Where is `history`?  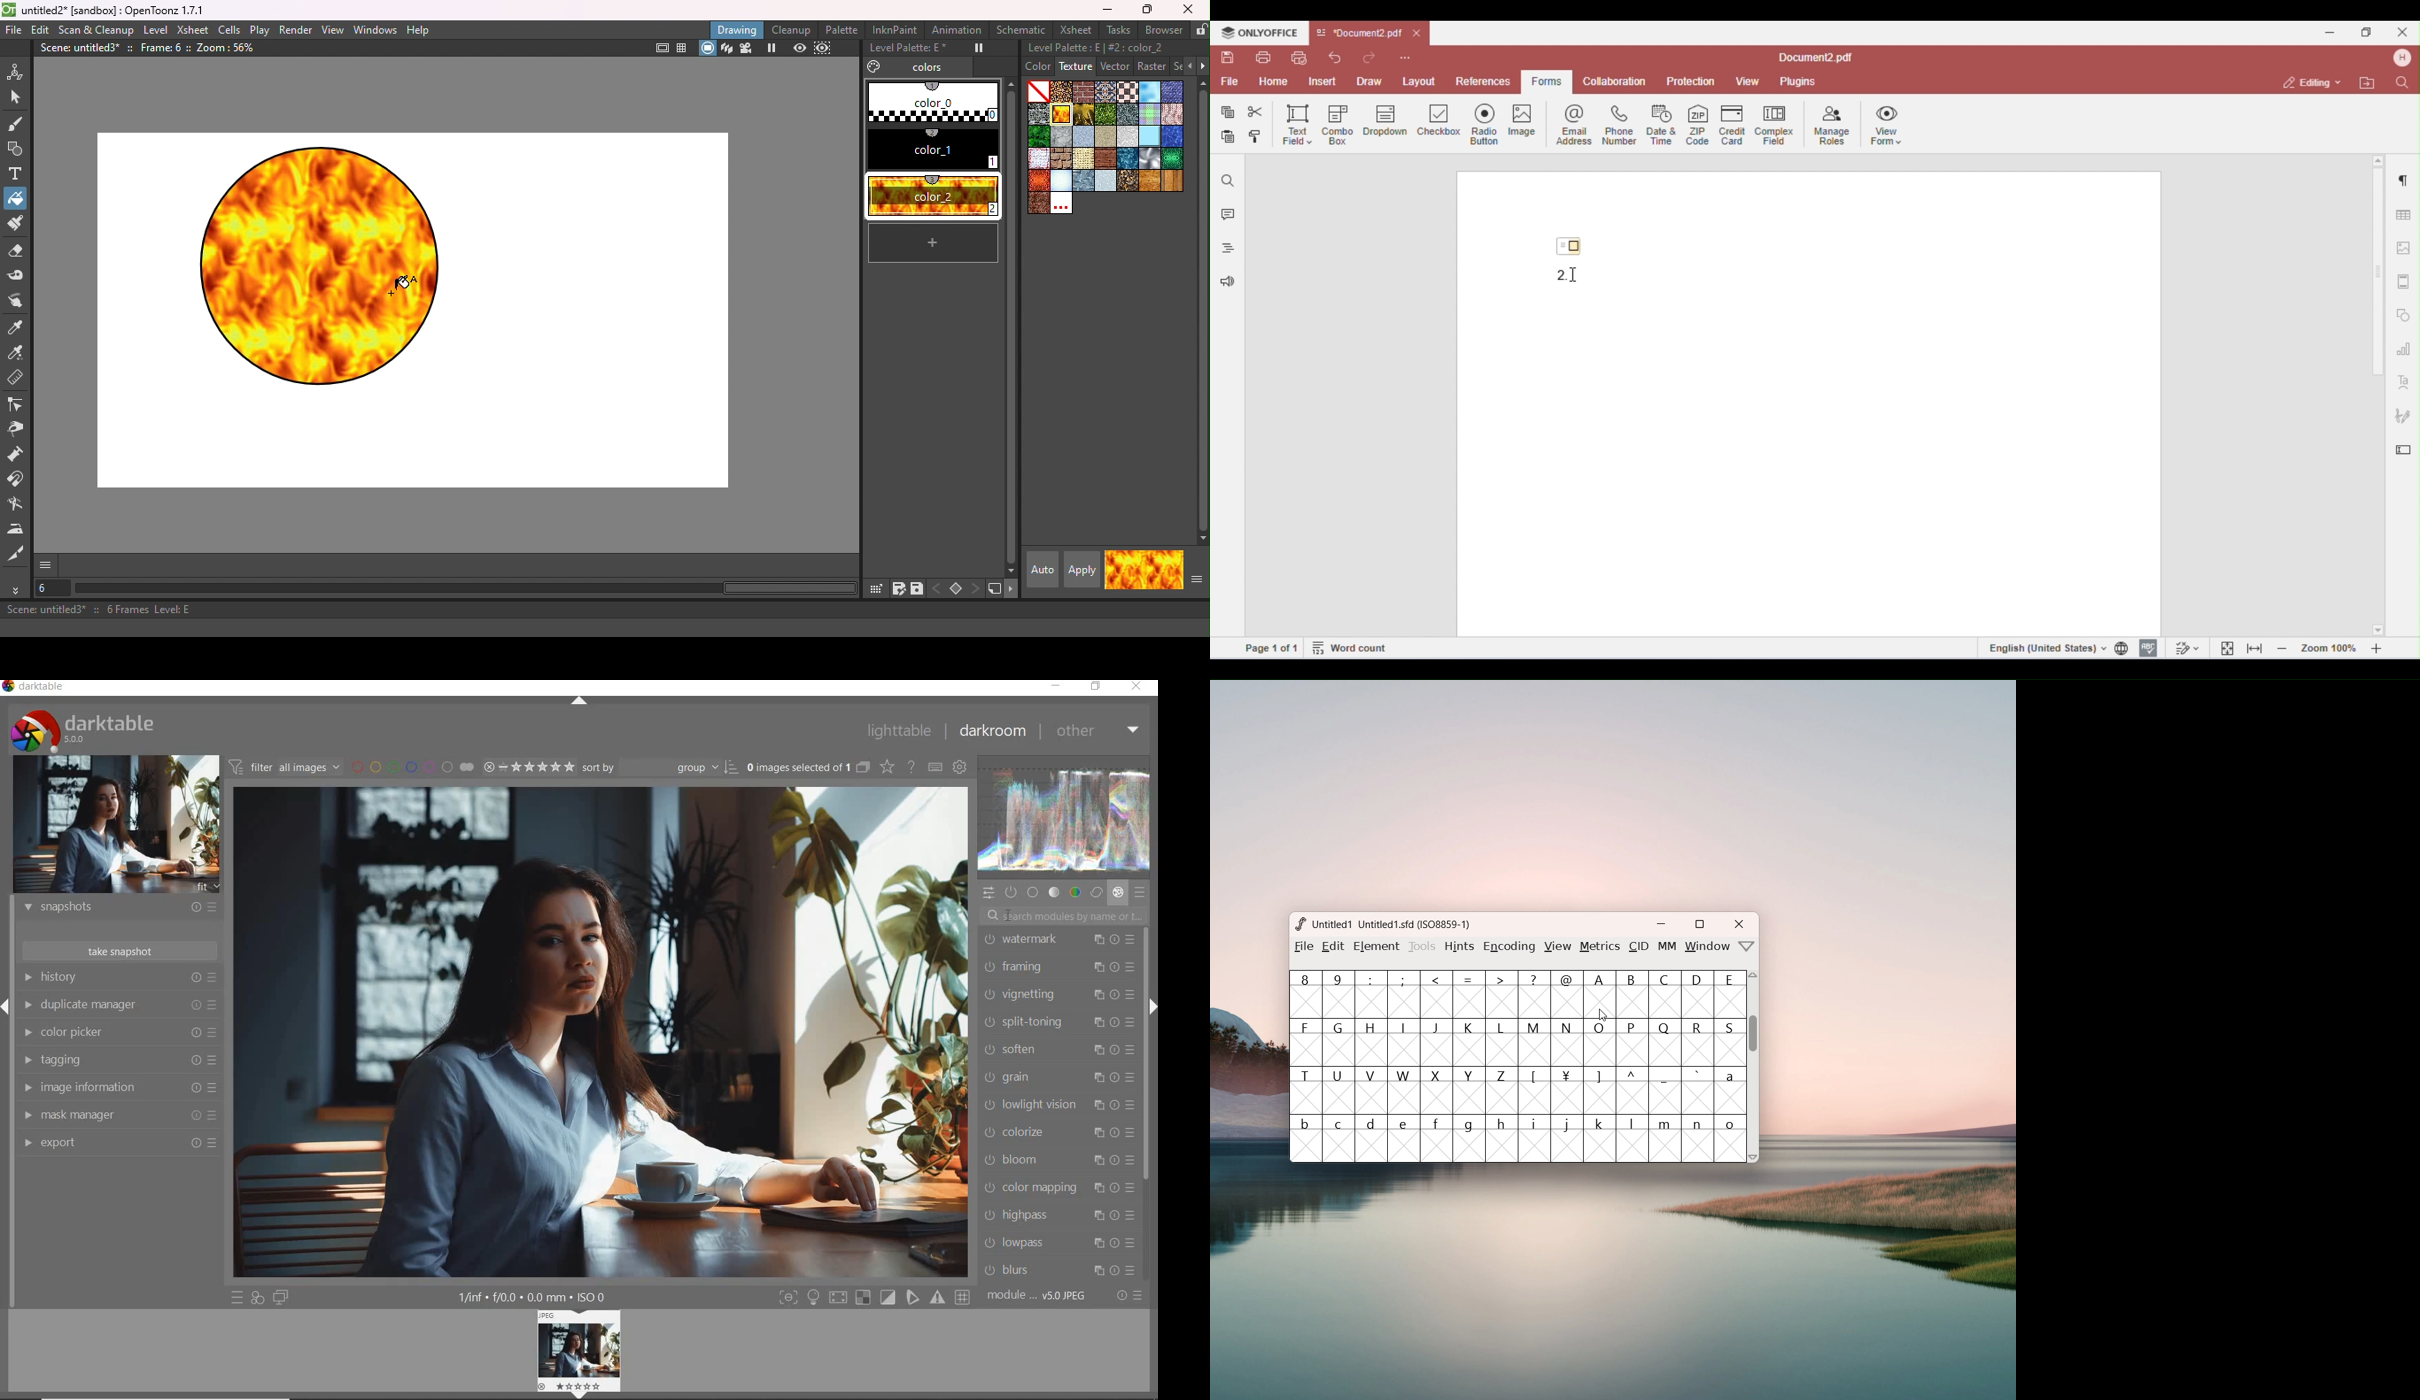
history is located at coordinates (118, 977).